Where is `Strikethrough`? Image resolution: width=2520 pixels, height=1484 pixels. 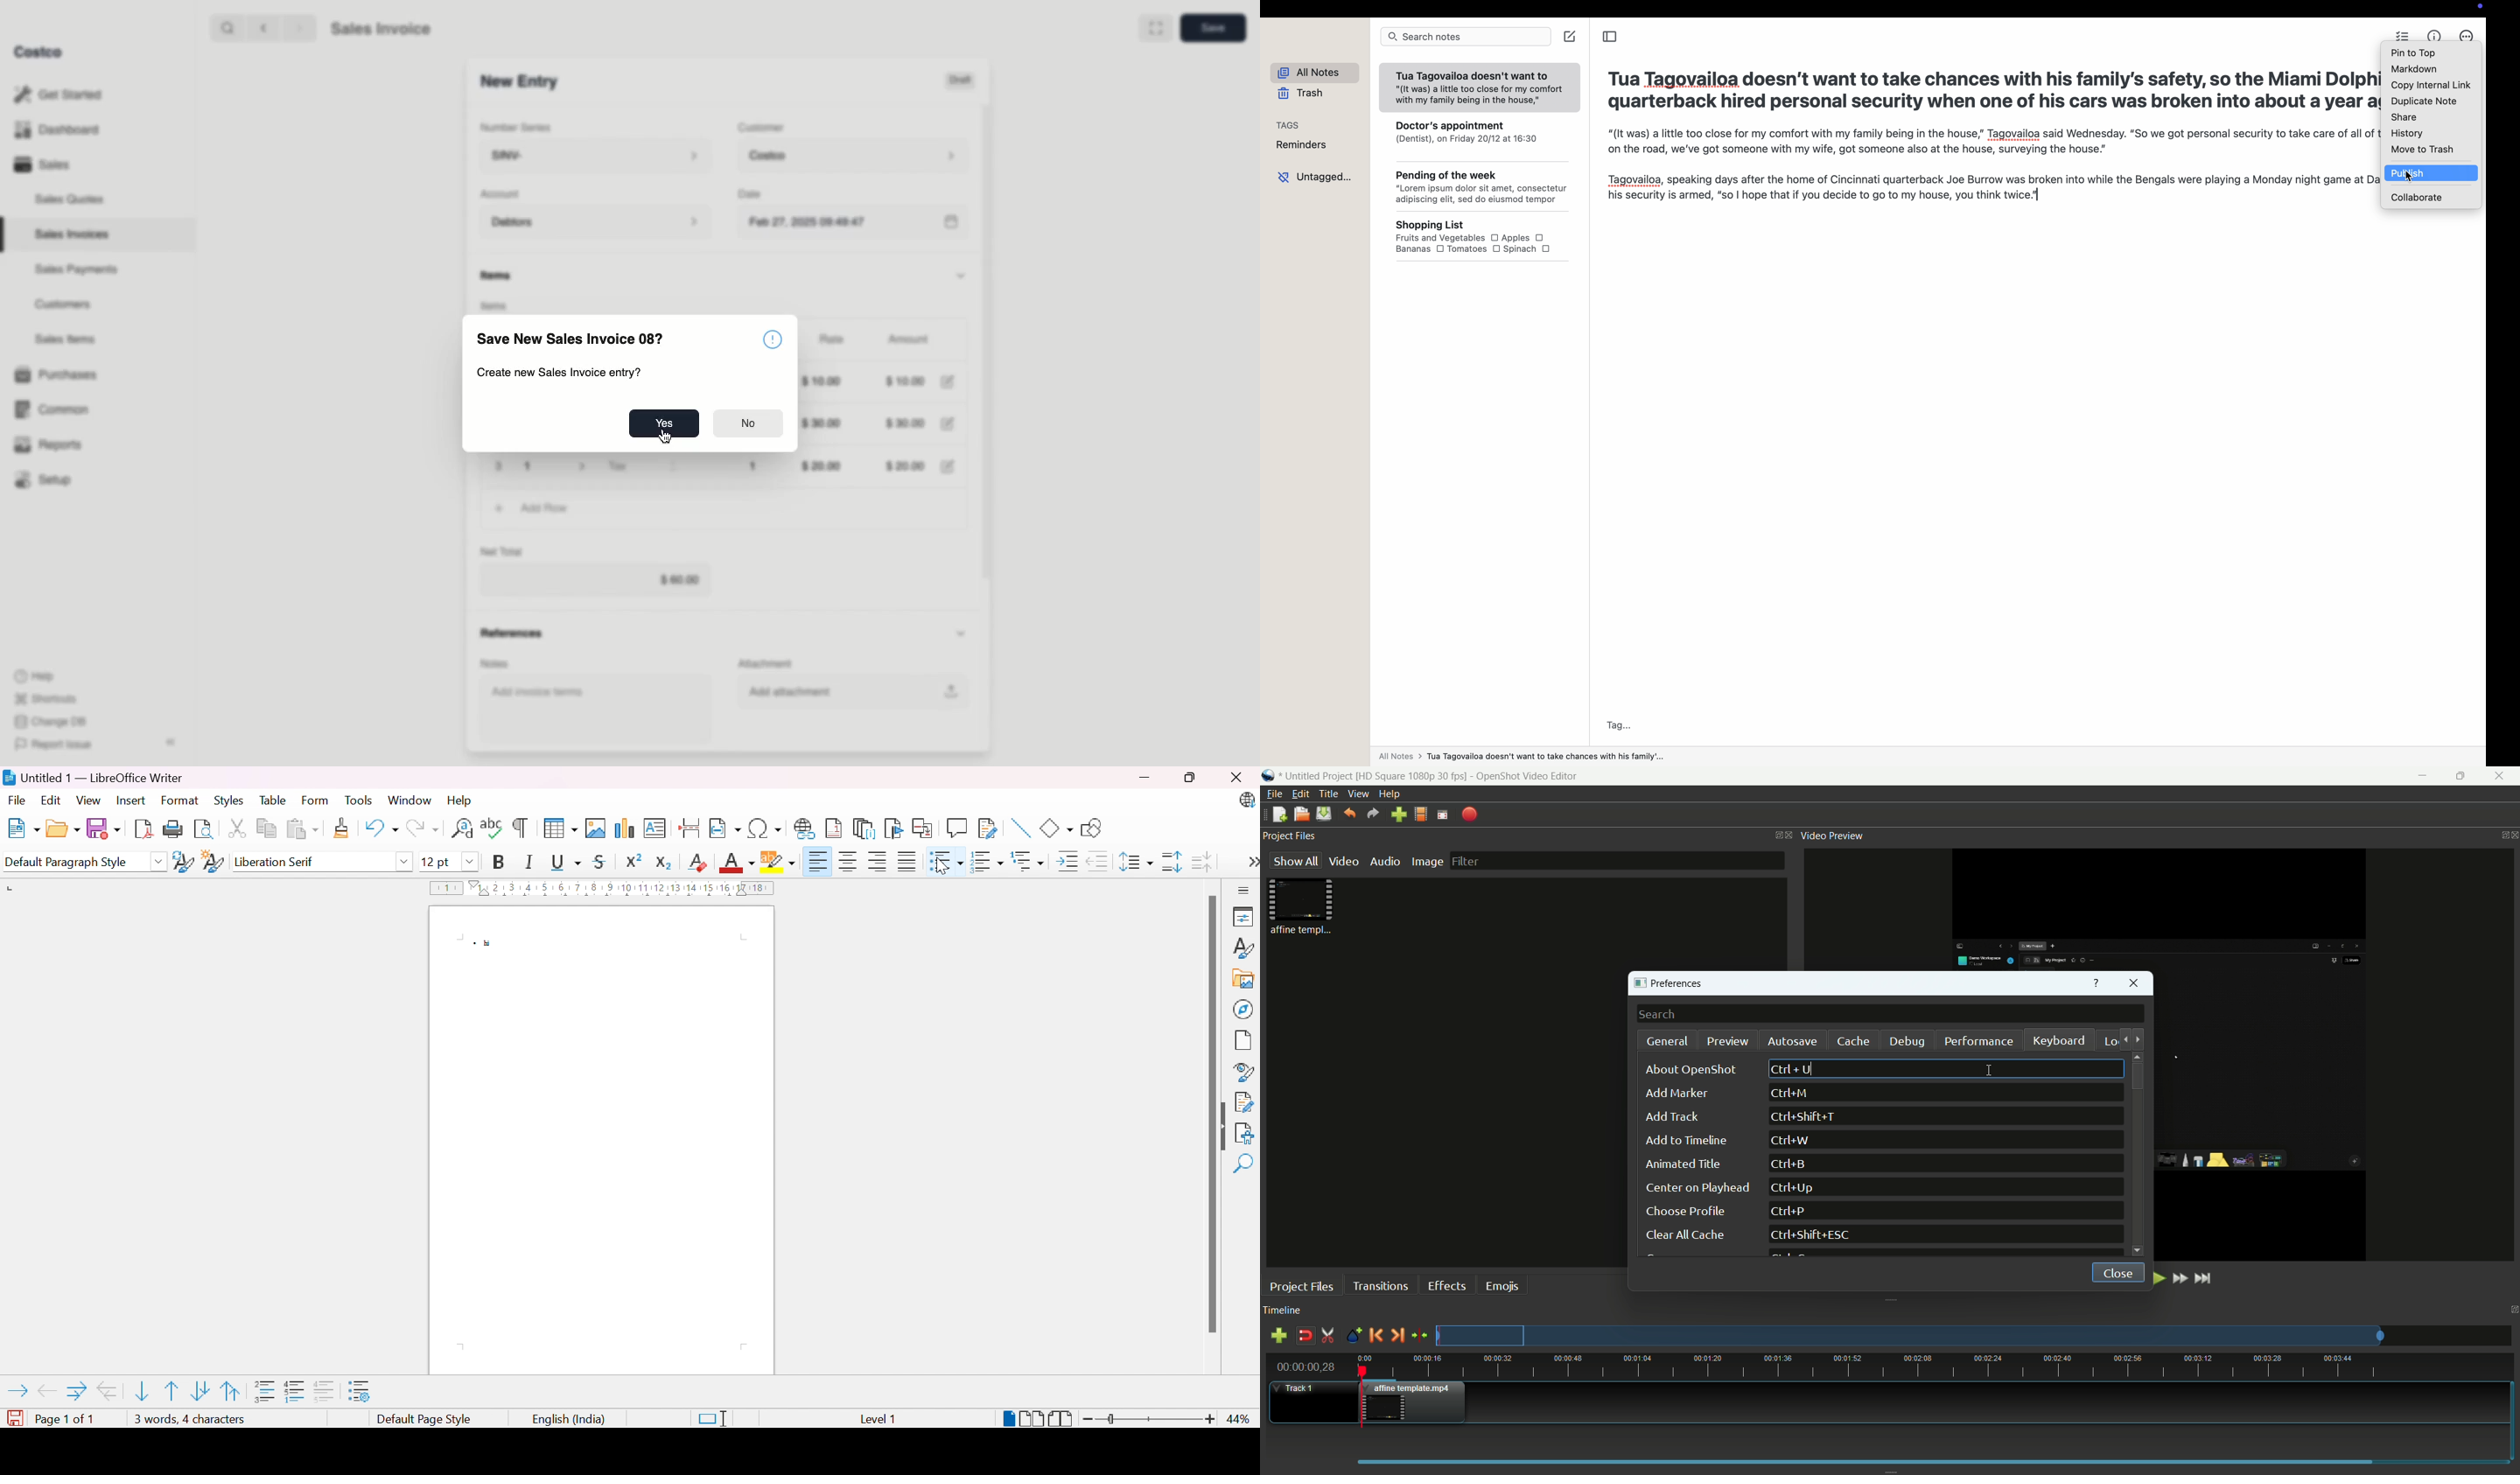 Strikethrough is located at coordinates (598, 863).